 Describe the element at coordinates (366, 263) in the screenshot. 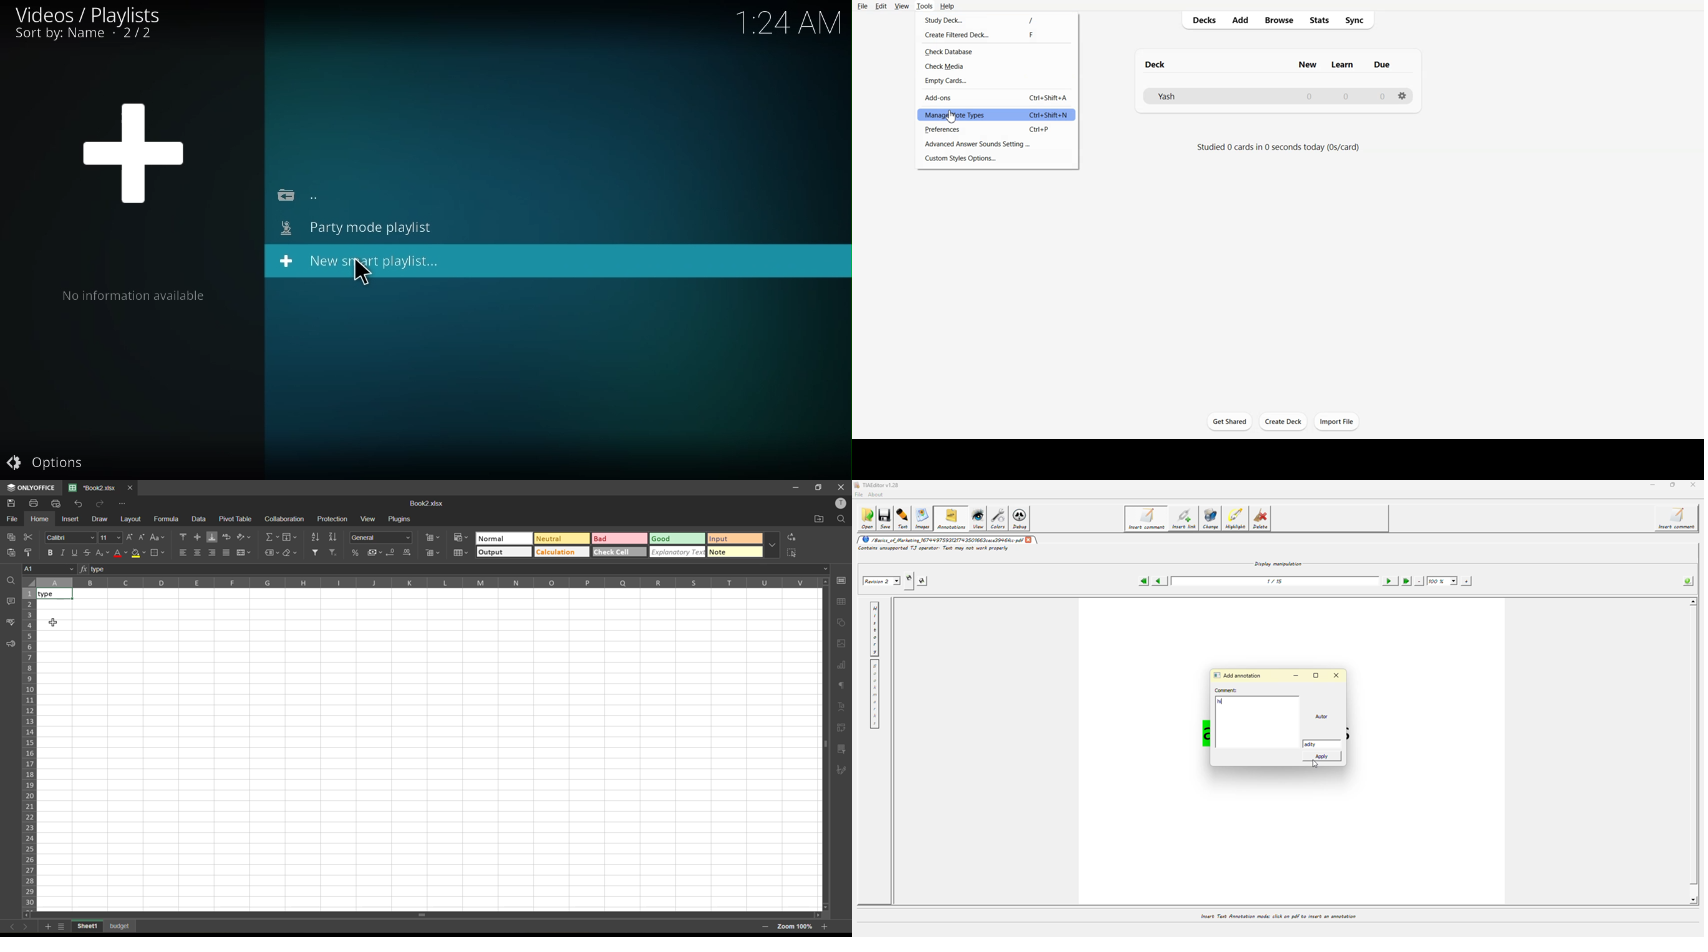

I see `new smart playlist` at that location.